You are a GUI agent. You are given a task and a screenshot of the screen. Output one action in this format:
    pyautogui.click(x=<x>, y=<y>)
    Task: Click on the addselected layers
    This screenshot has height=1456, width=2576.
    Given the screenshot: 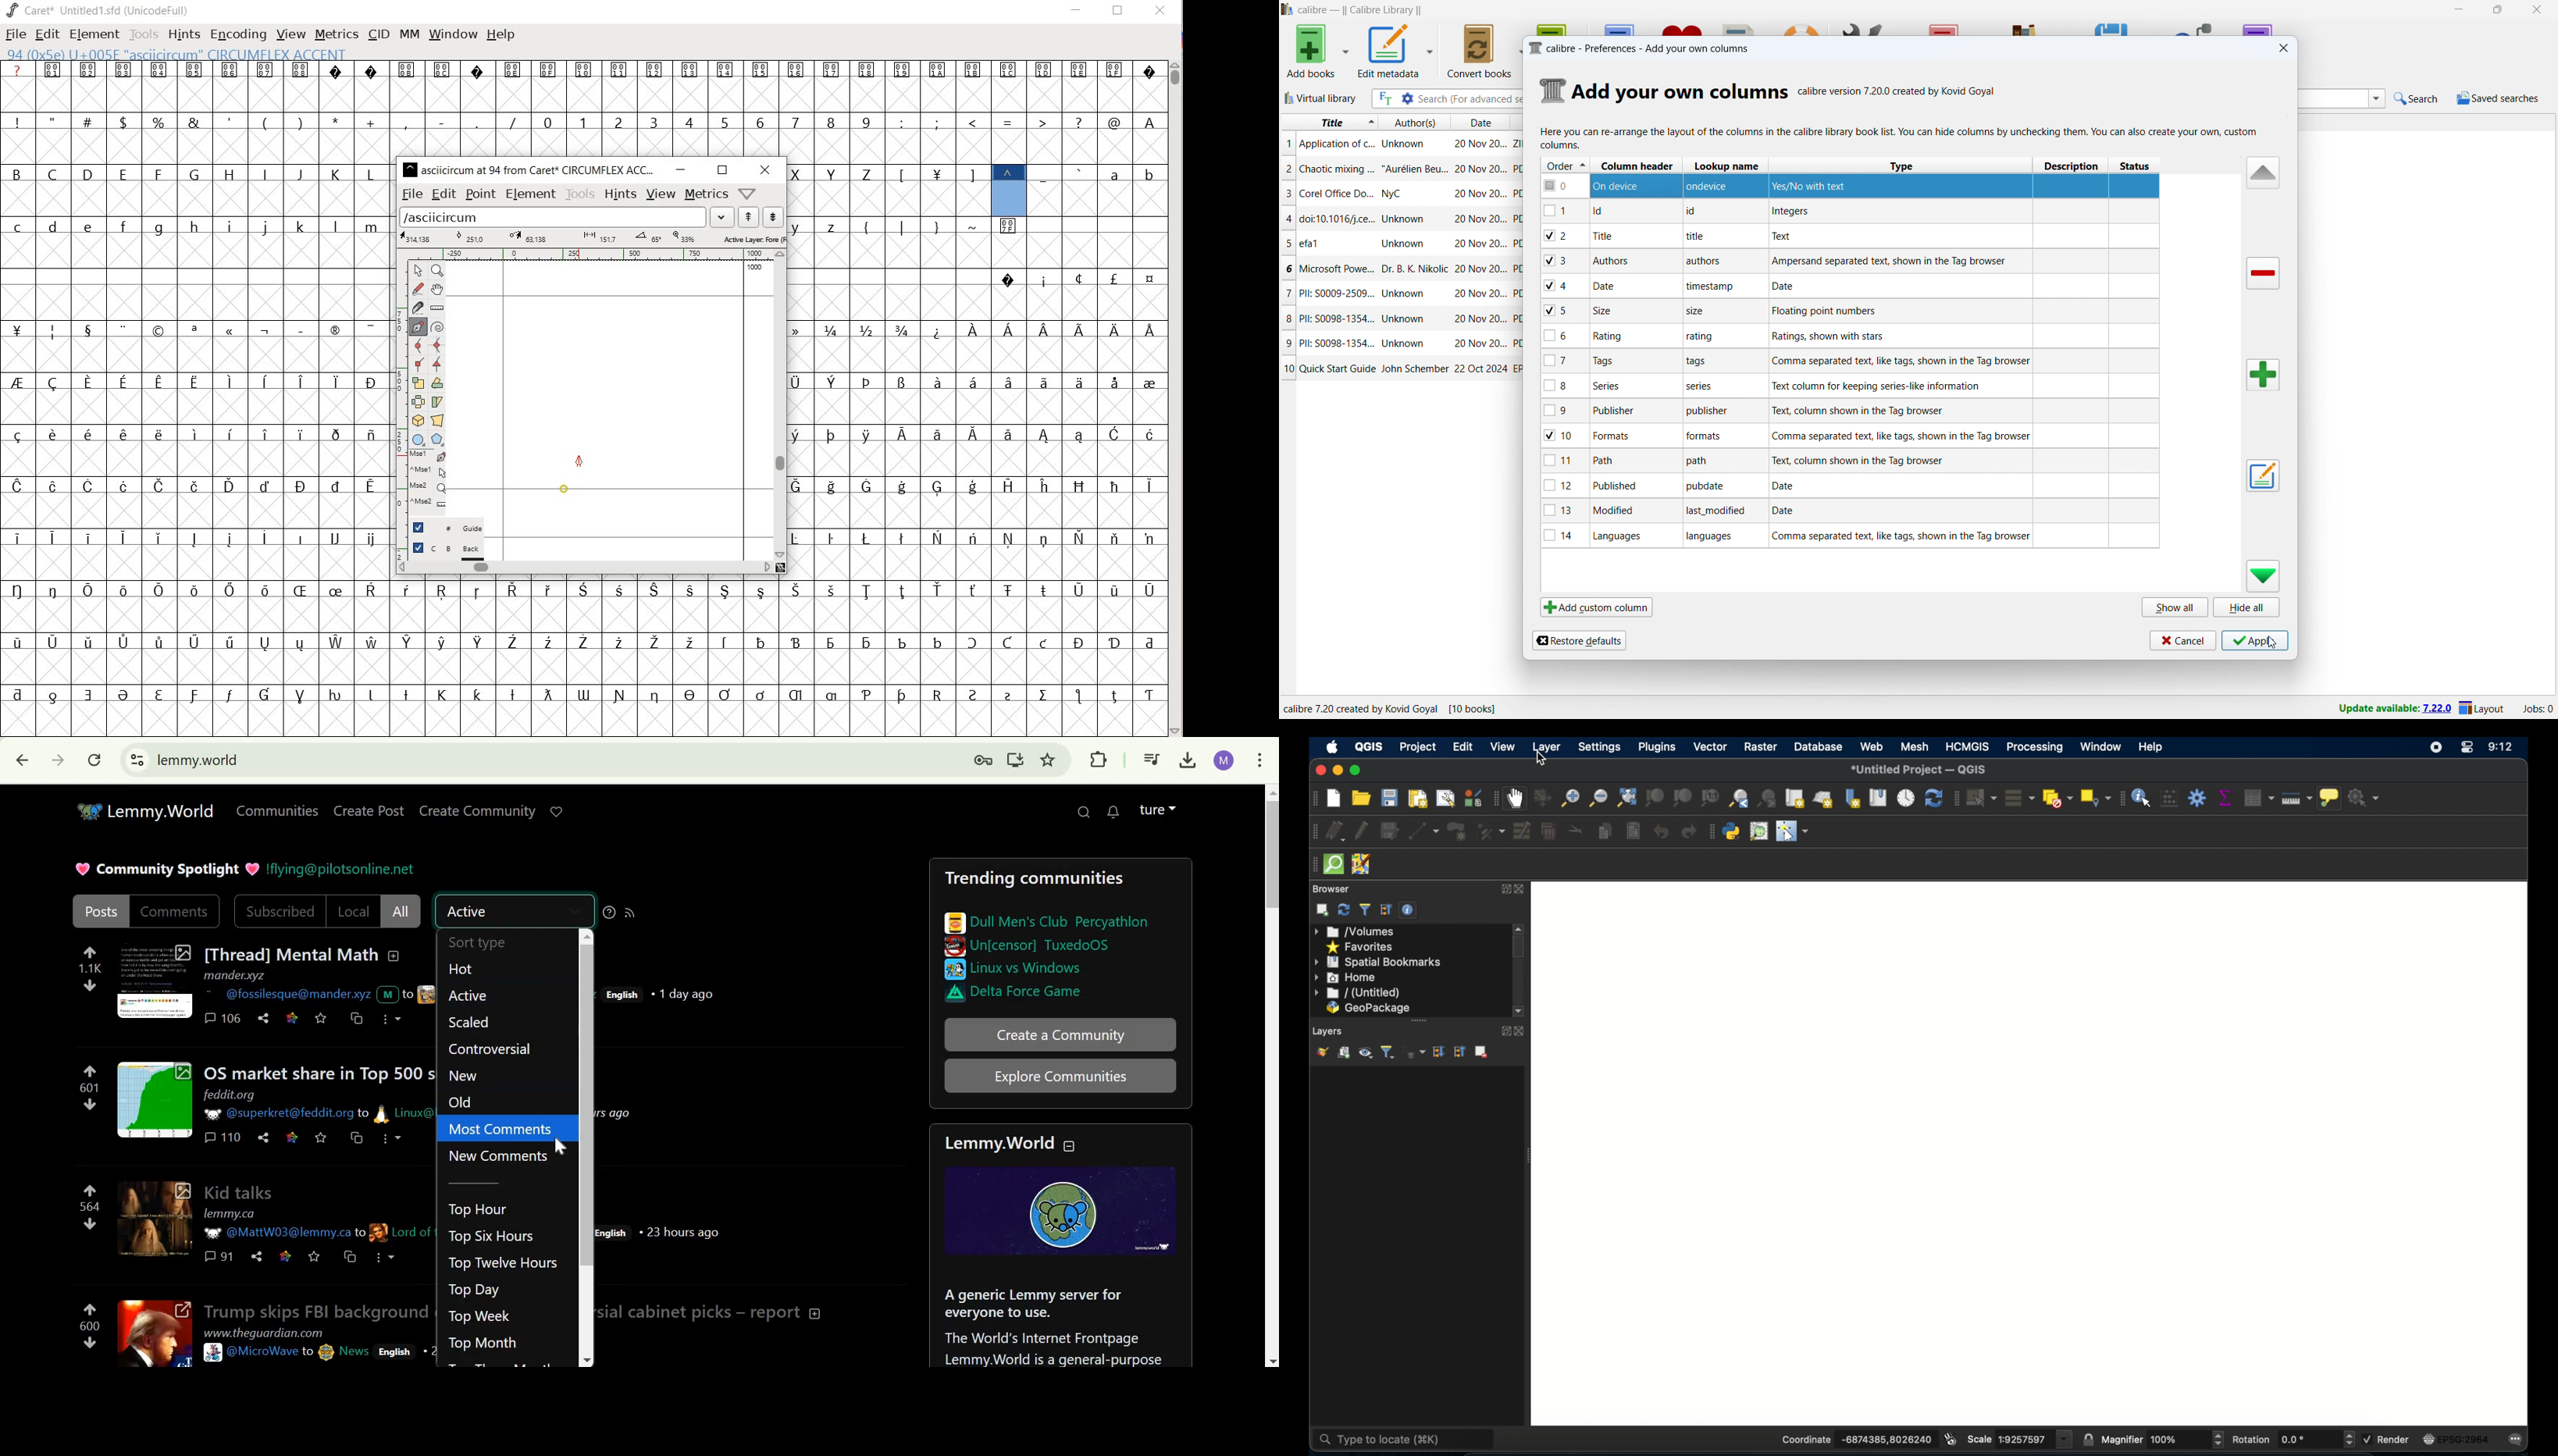 What is the action you would take?
    pyautogui.click(x=1322, y=910)
    